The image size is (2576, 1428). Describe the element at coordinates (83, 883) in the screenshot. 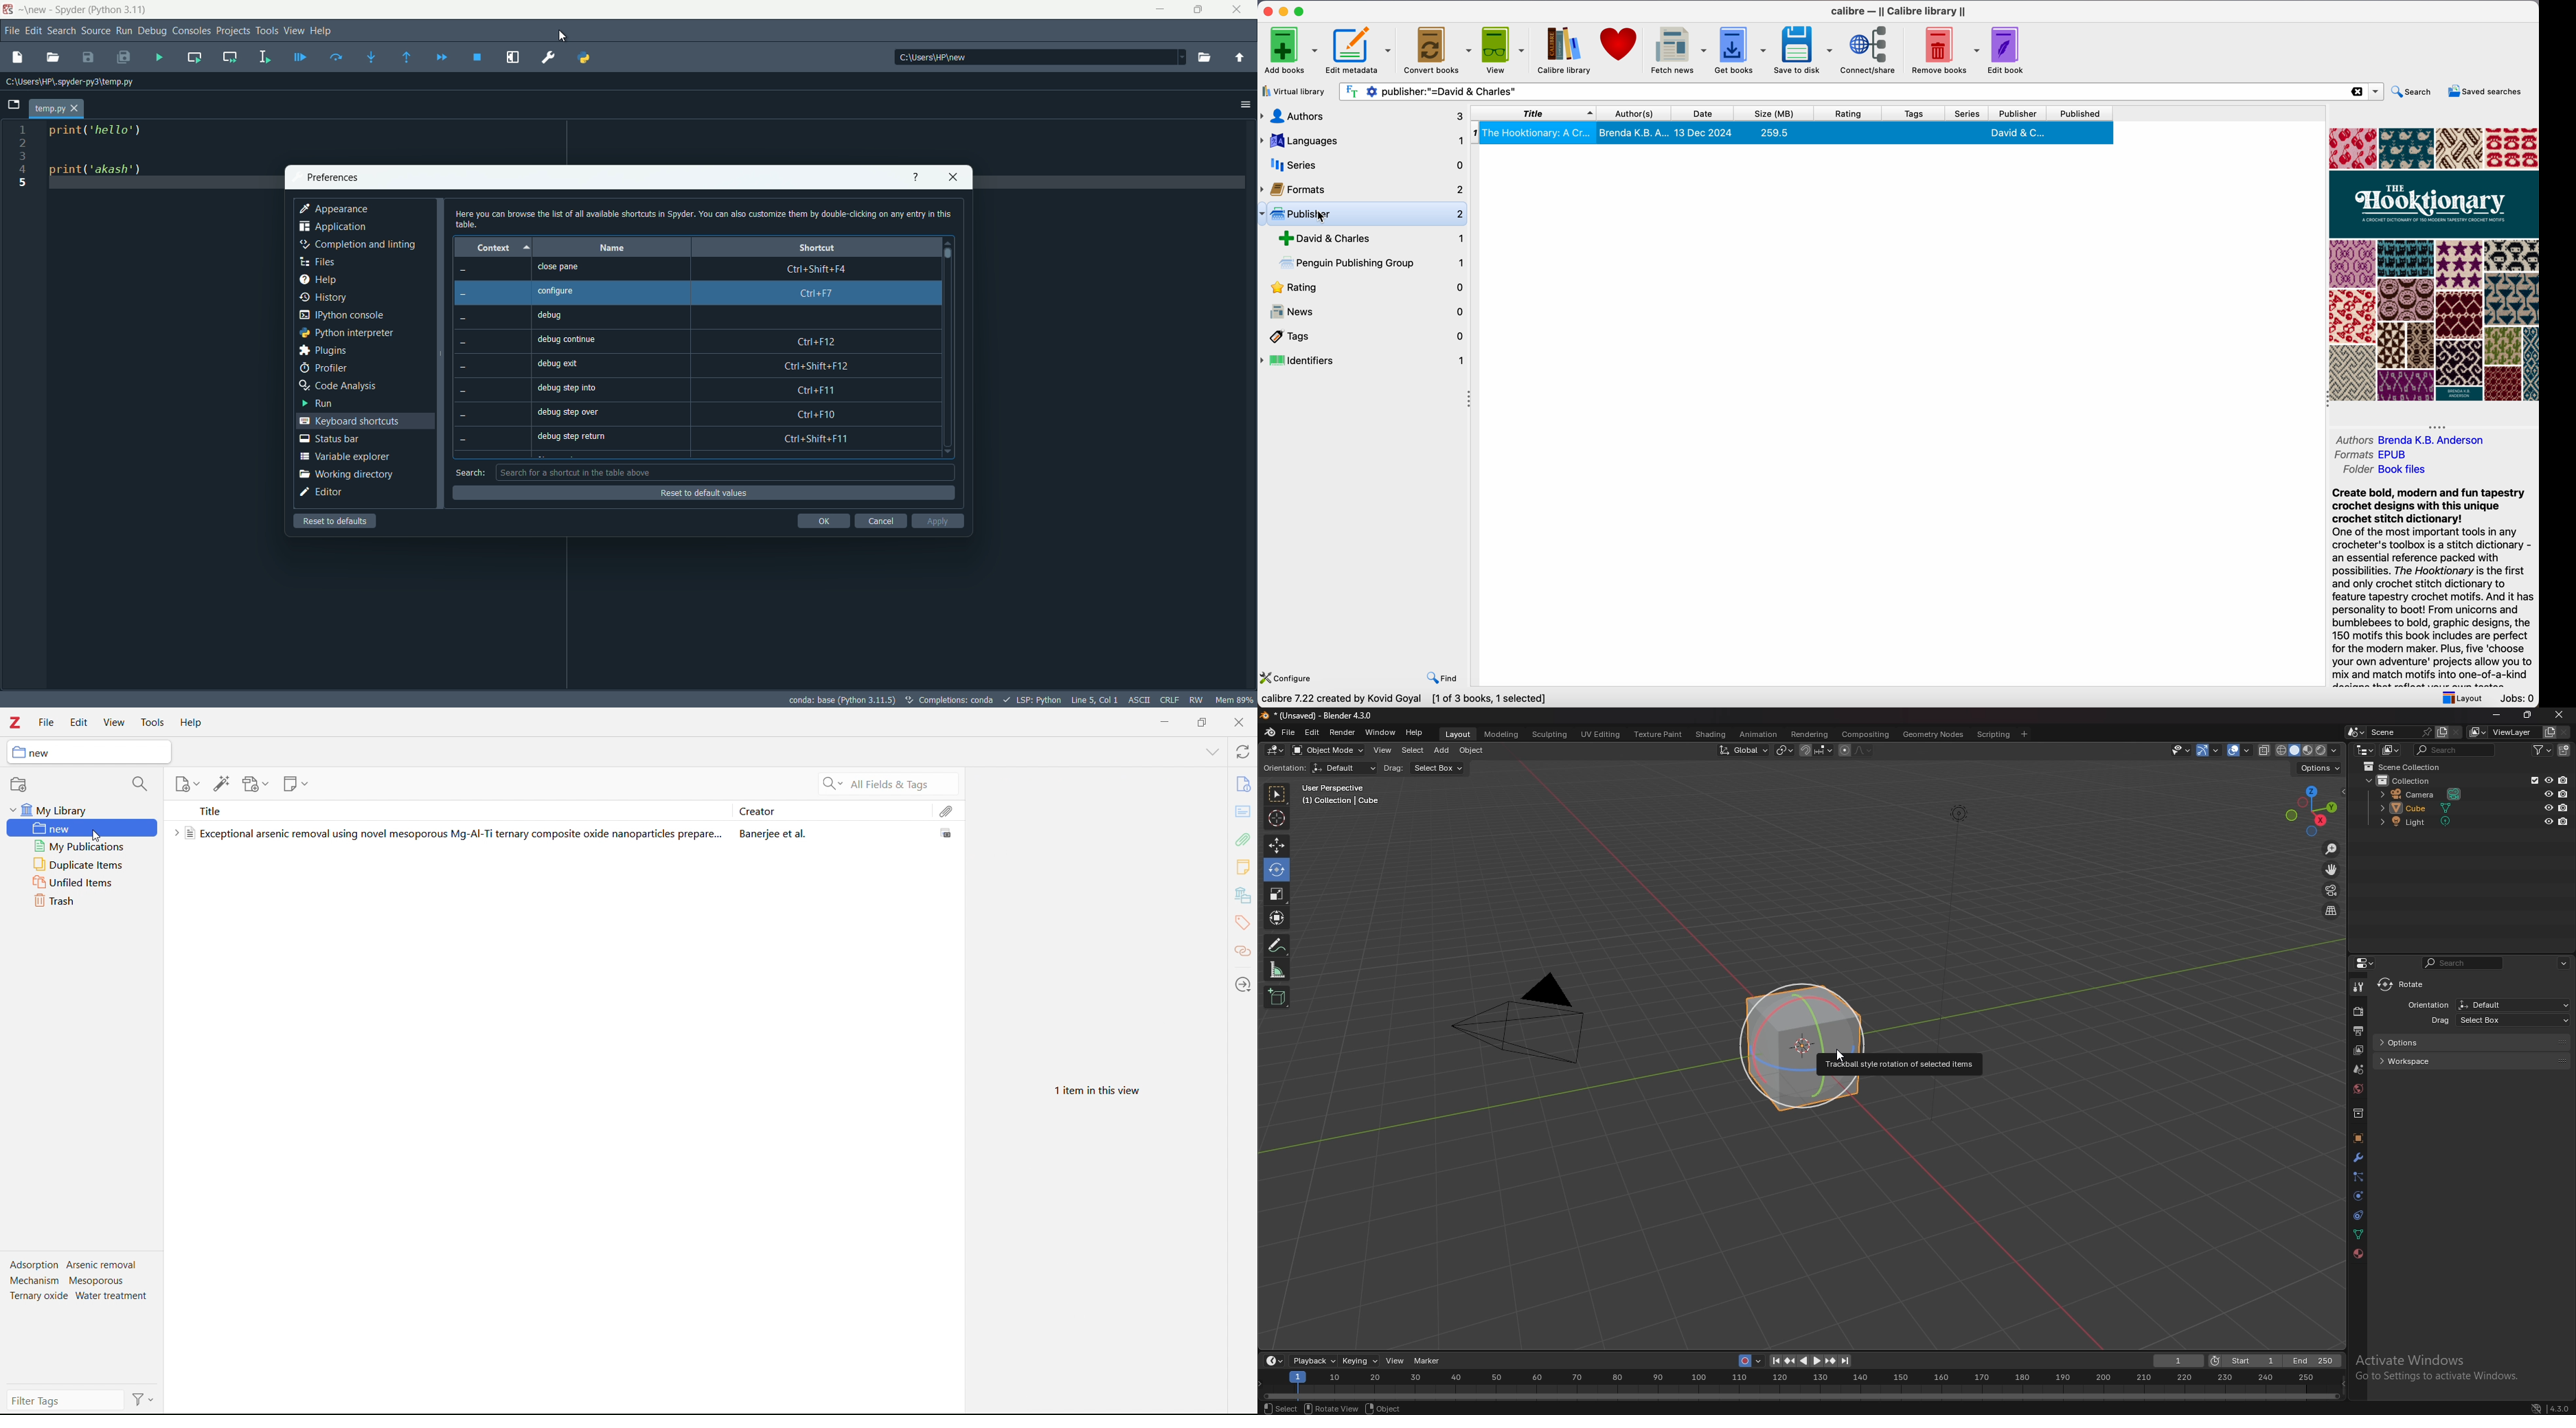

I see `unfiled items` at that location.